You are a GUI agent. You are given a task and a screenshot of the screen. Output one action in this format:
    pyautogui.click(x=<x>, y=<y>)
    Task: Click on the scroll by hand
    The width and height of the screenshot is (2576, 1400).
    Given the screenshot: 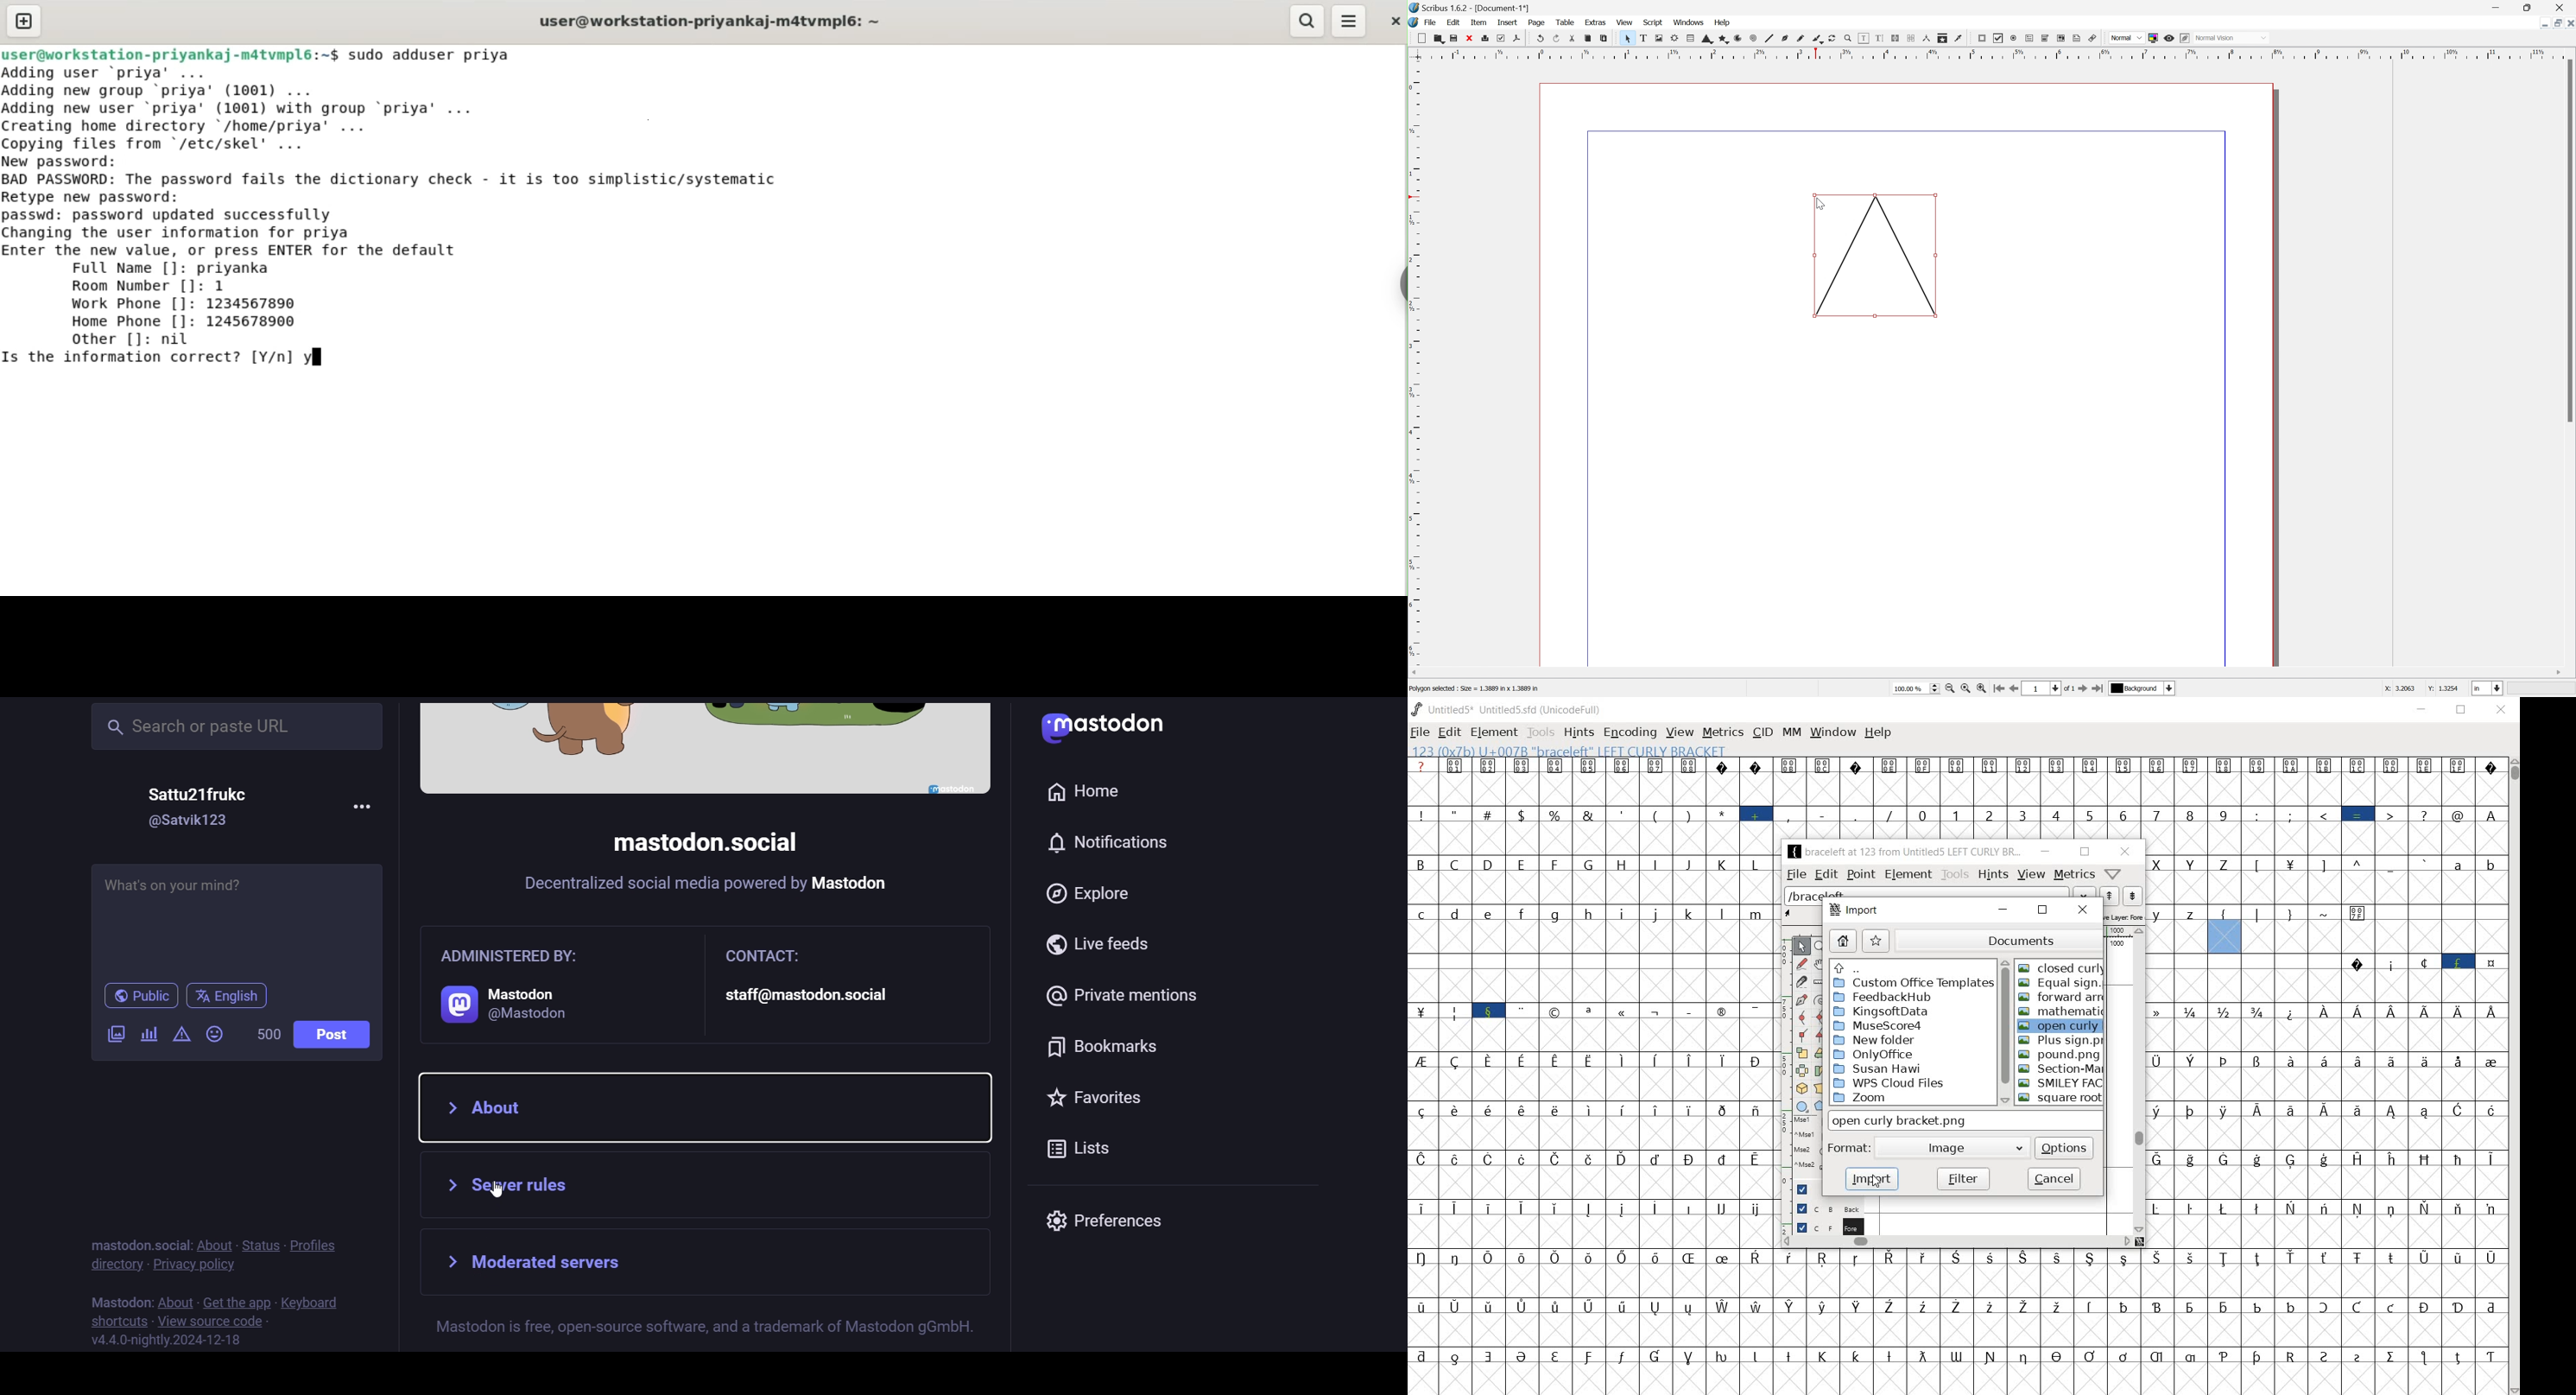 What is the action you would take?
    pyautogui.click(x=1821, y=965)
    